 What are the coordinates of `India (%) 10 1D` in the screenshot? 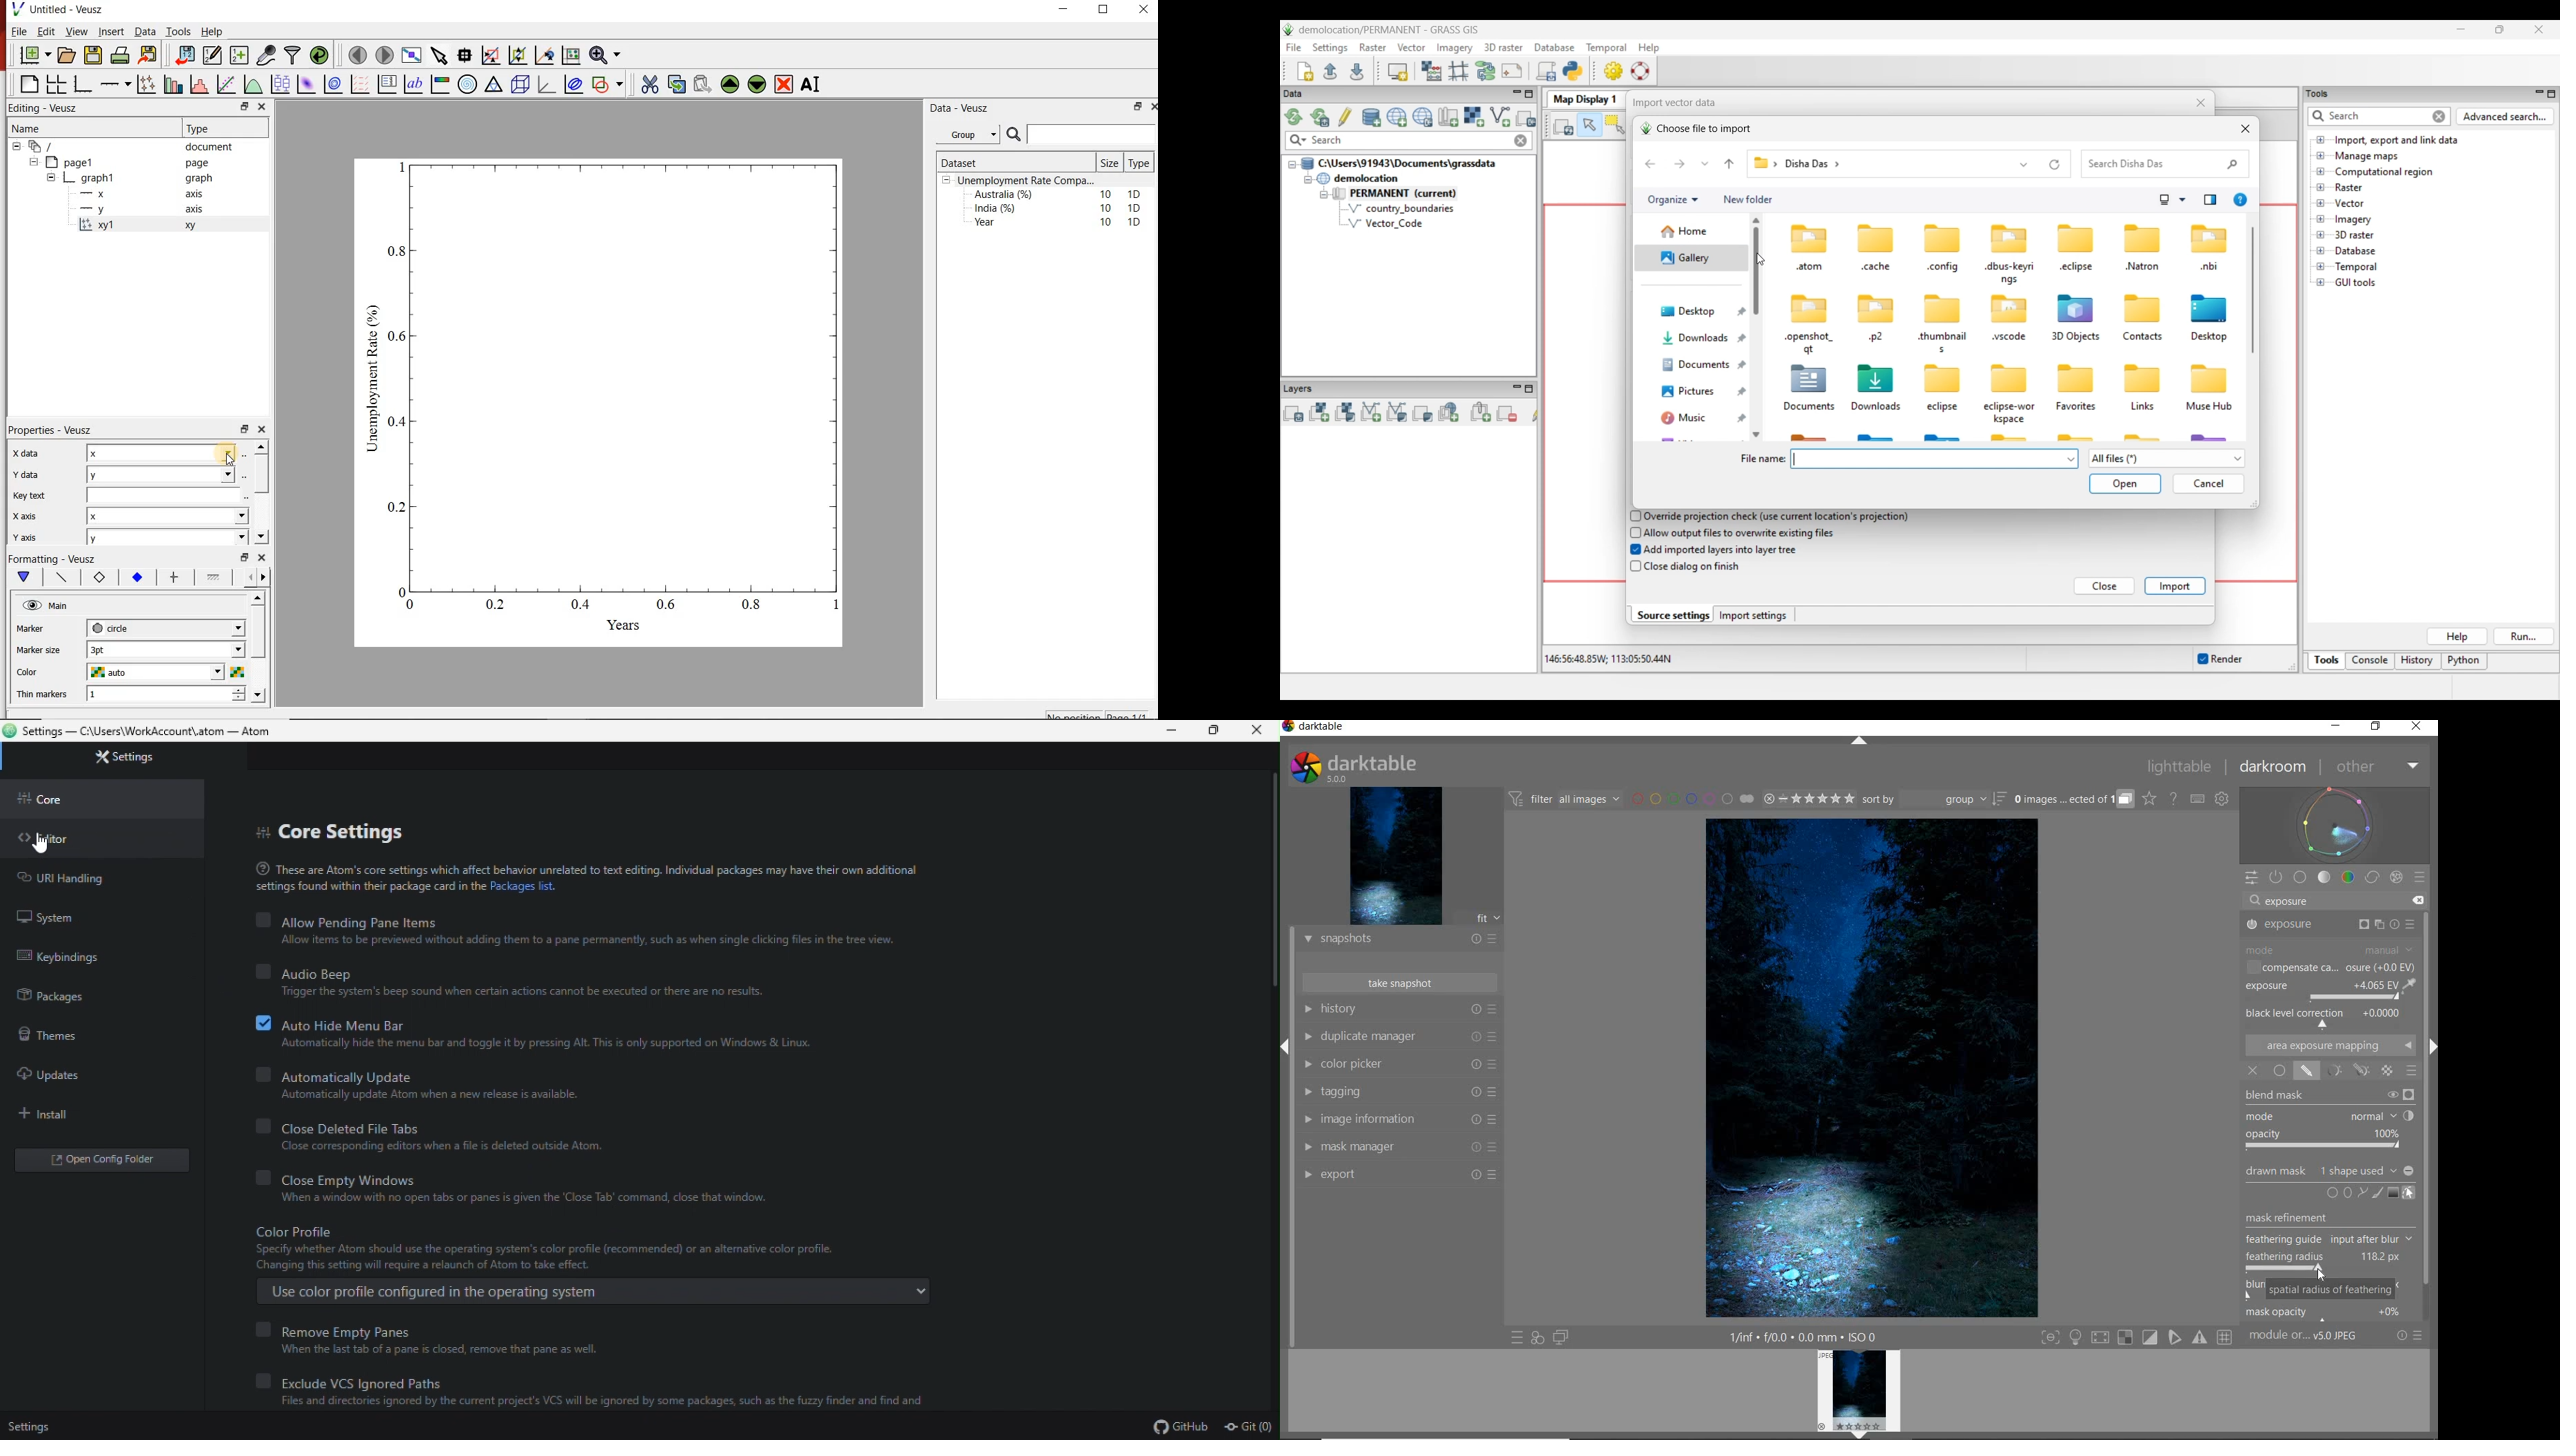 It's located at (1059, 208).